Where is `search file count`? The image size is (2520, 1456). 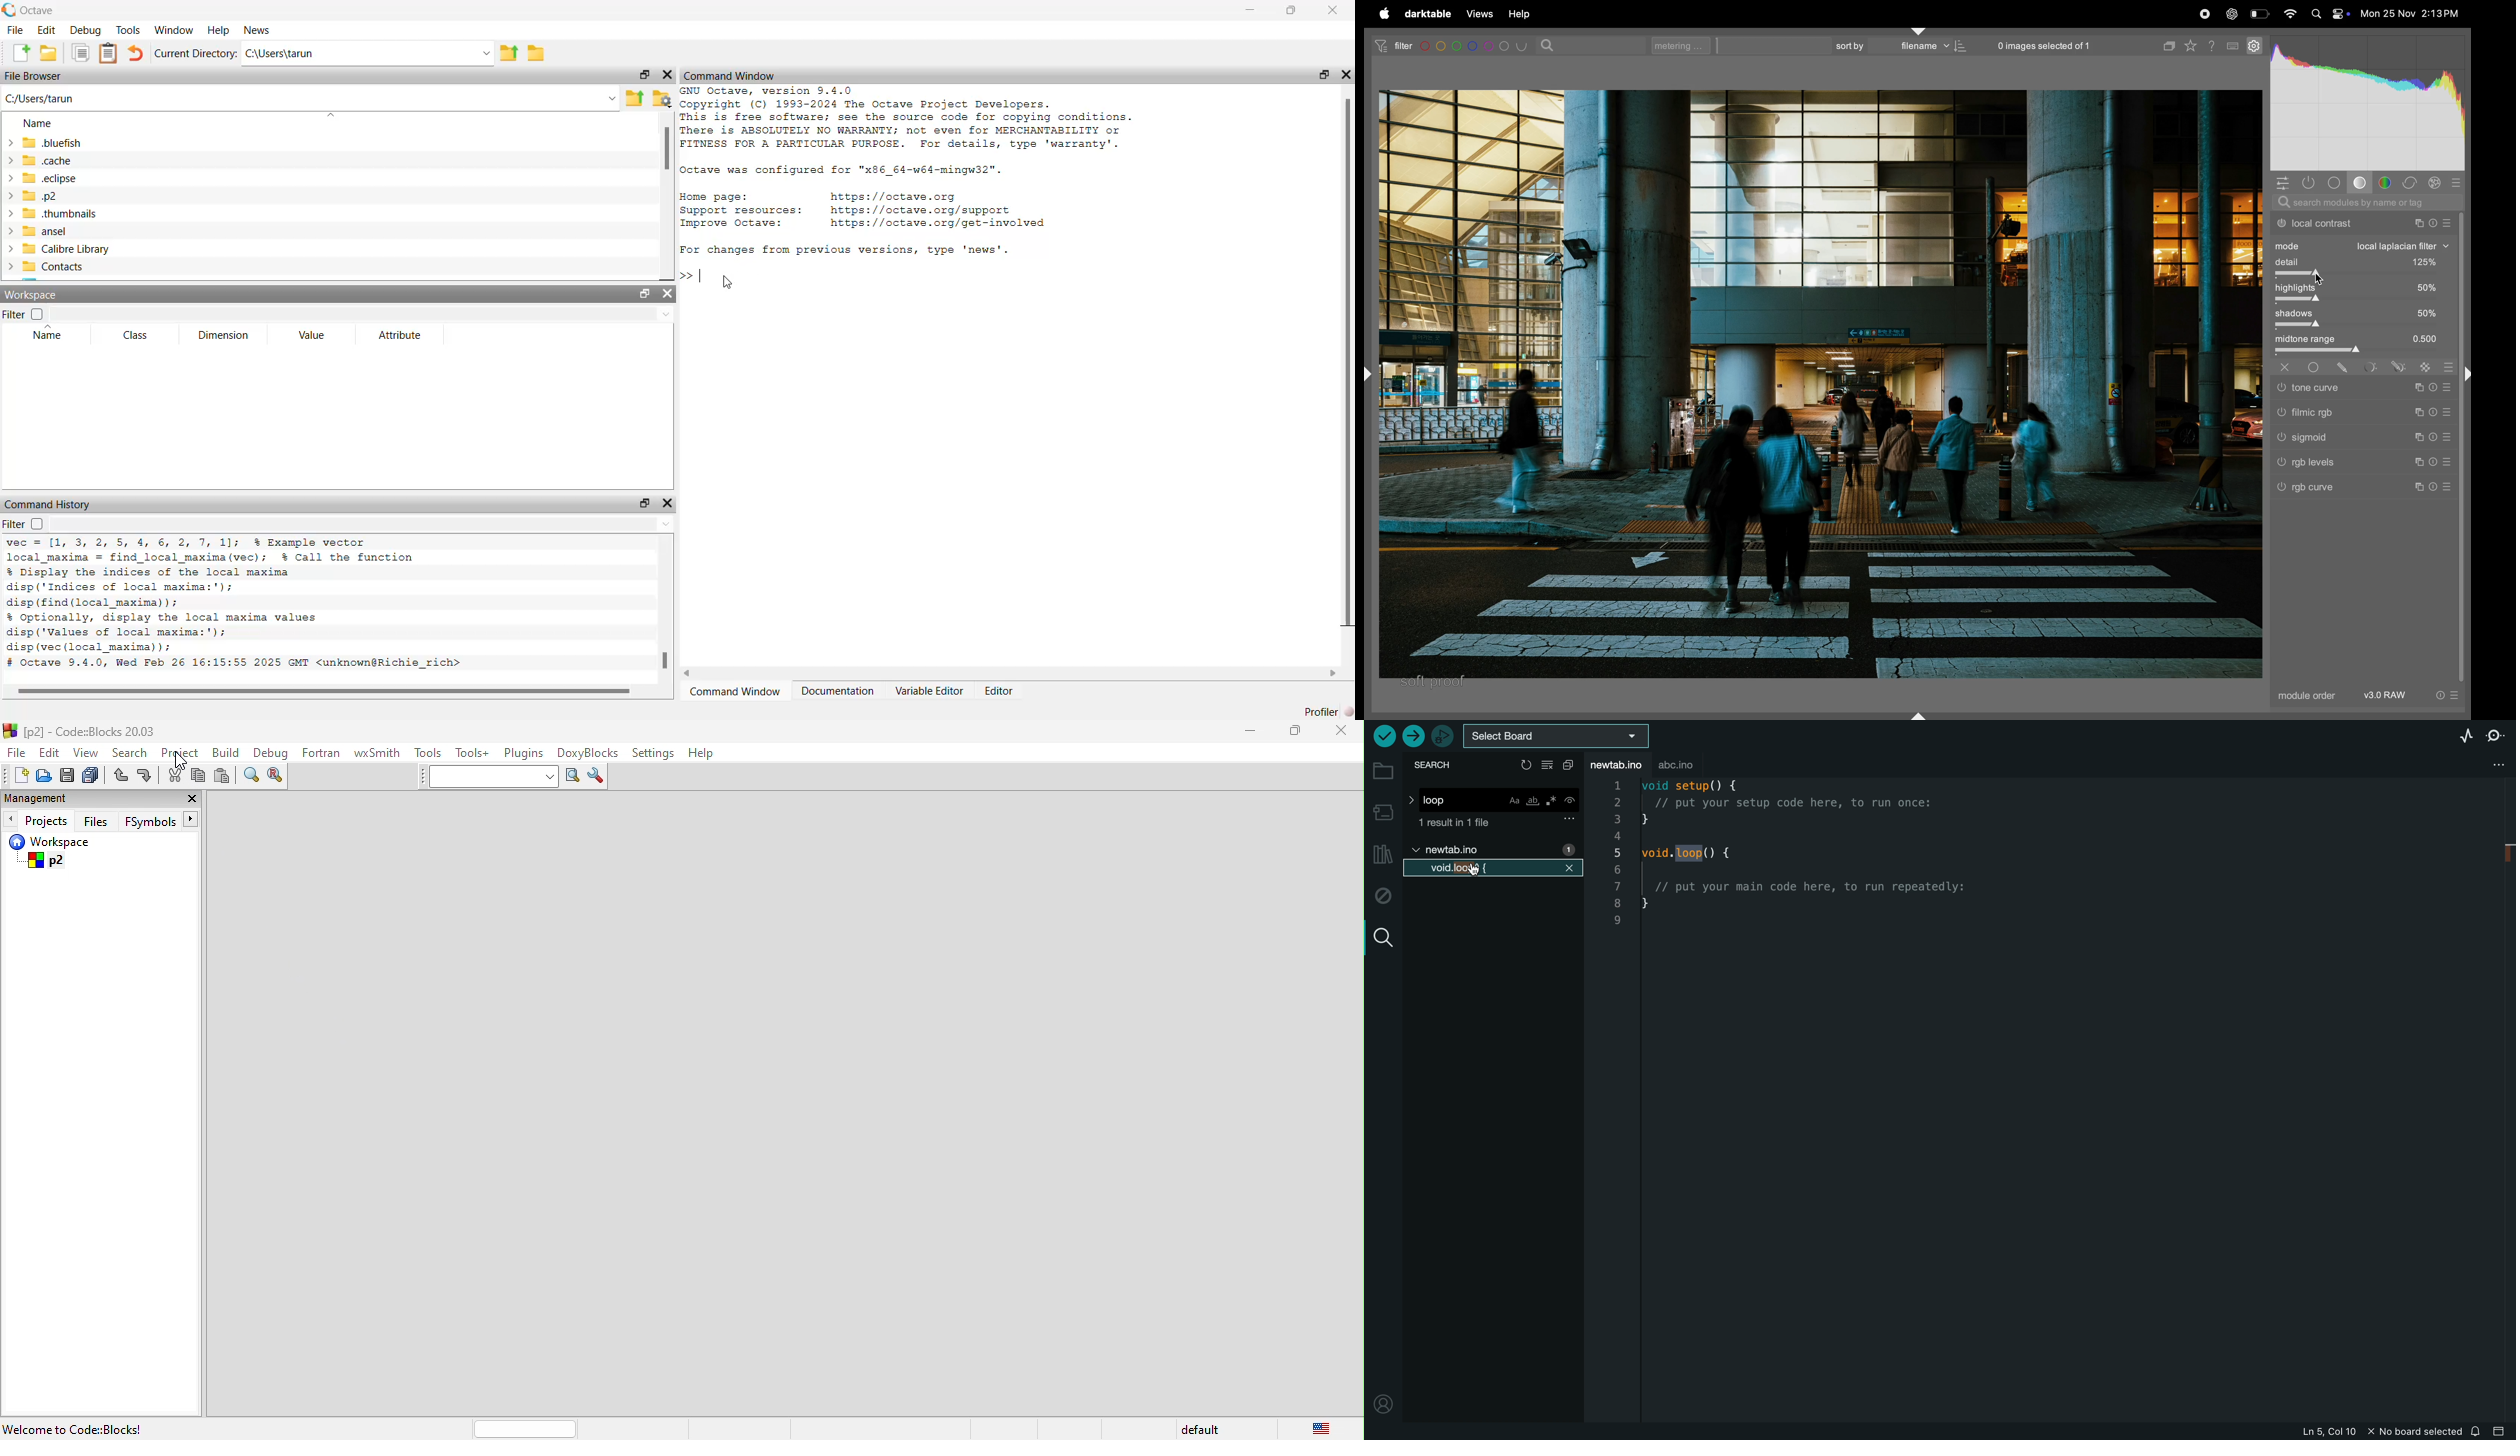
search file count is located at coordinates (1498, 824).